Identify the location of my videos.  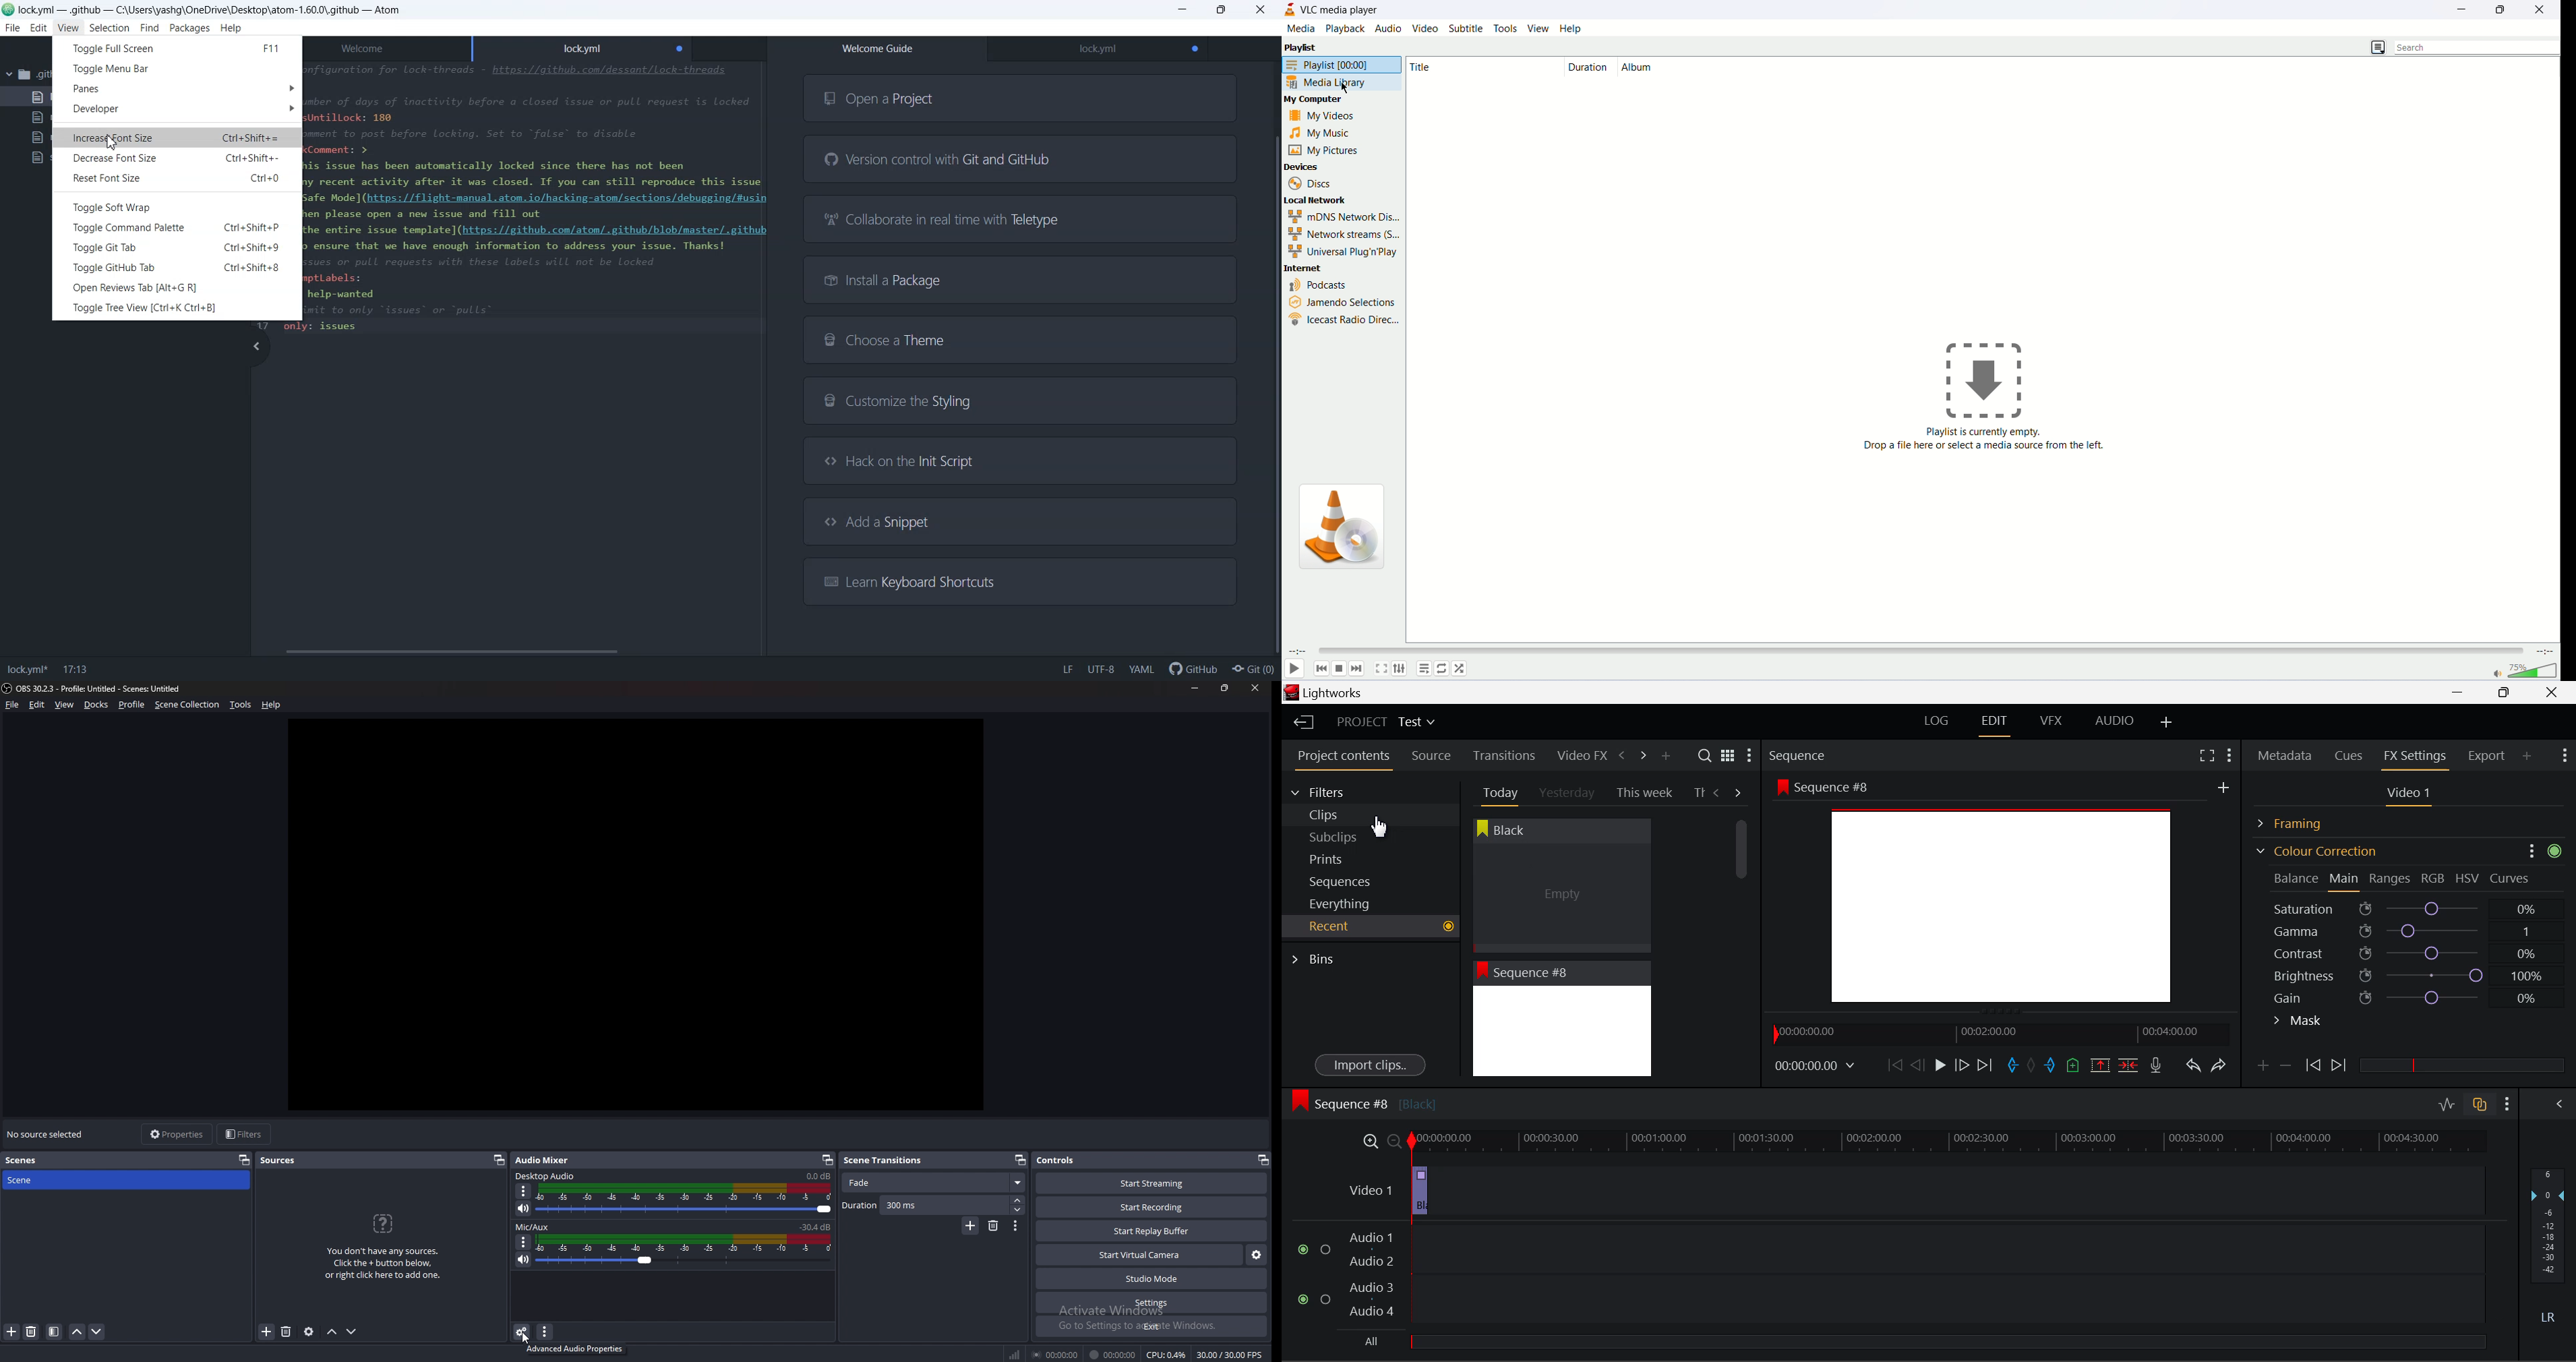
(1333, 115).